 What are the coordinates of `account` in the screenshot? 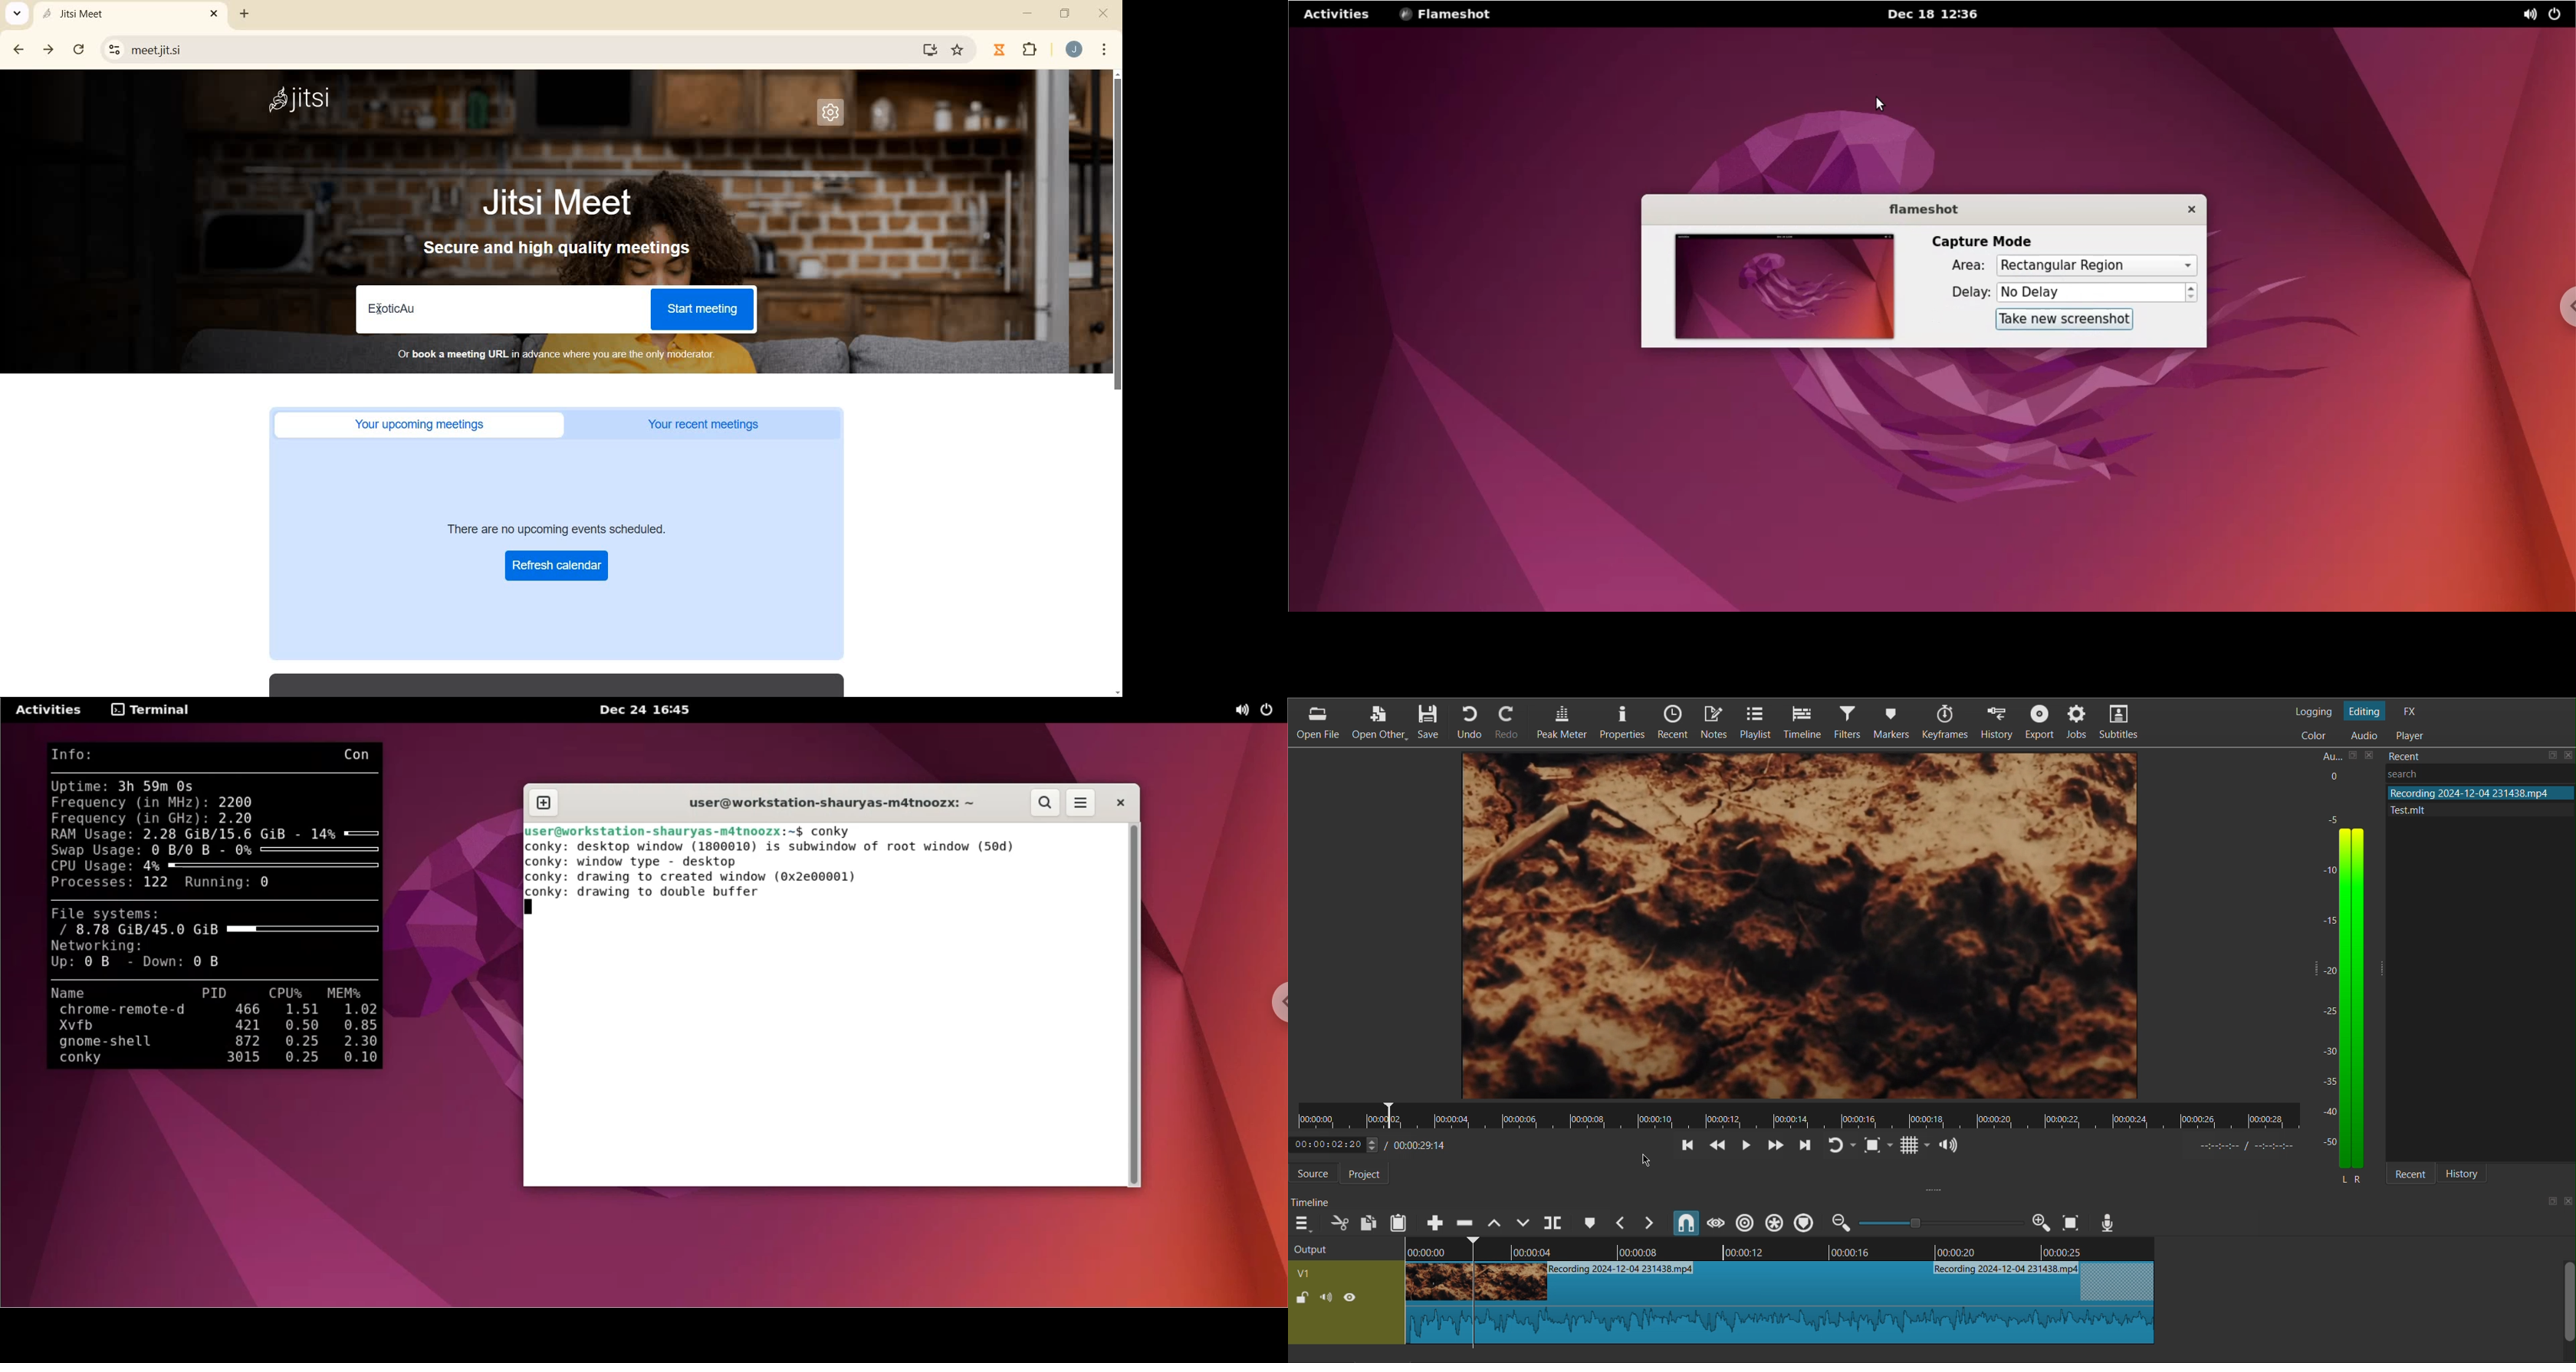 It's located at (1074, 49).